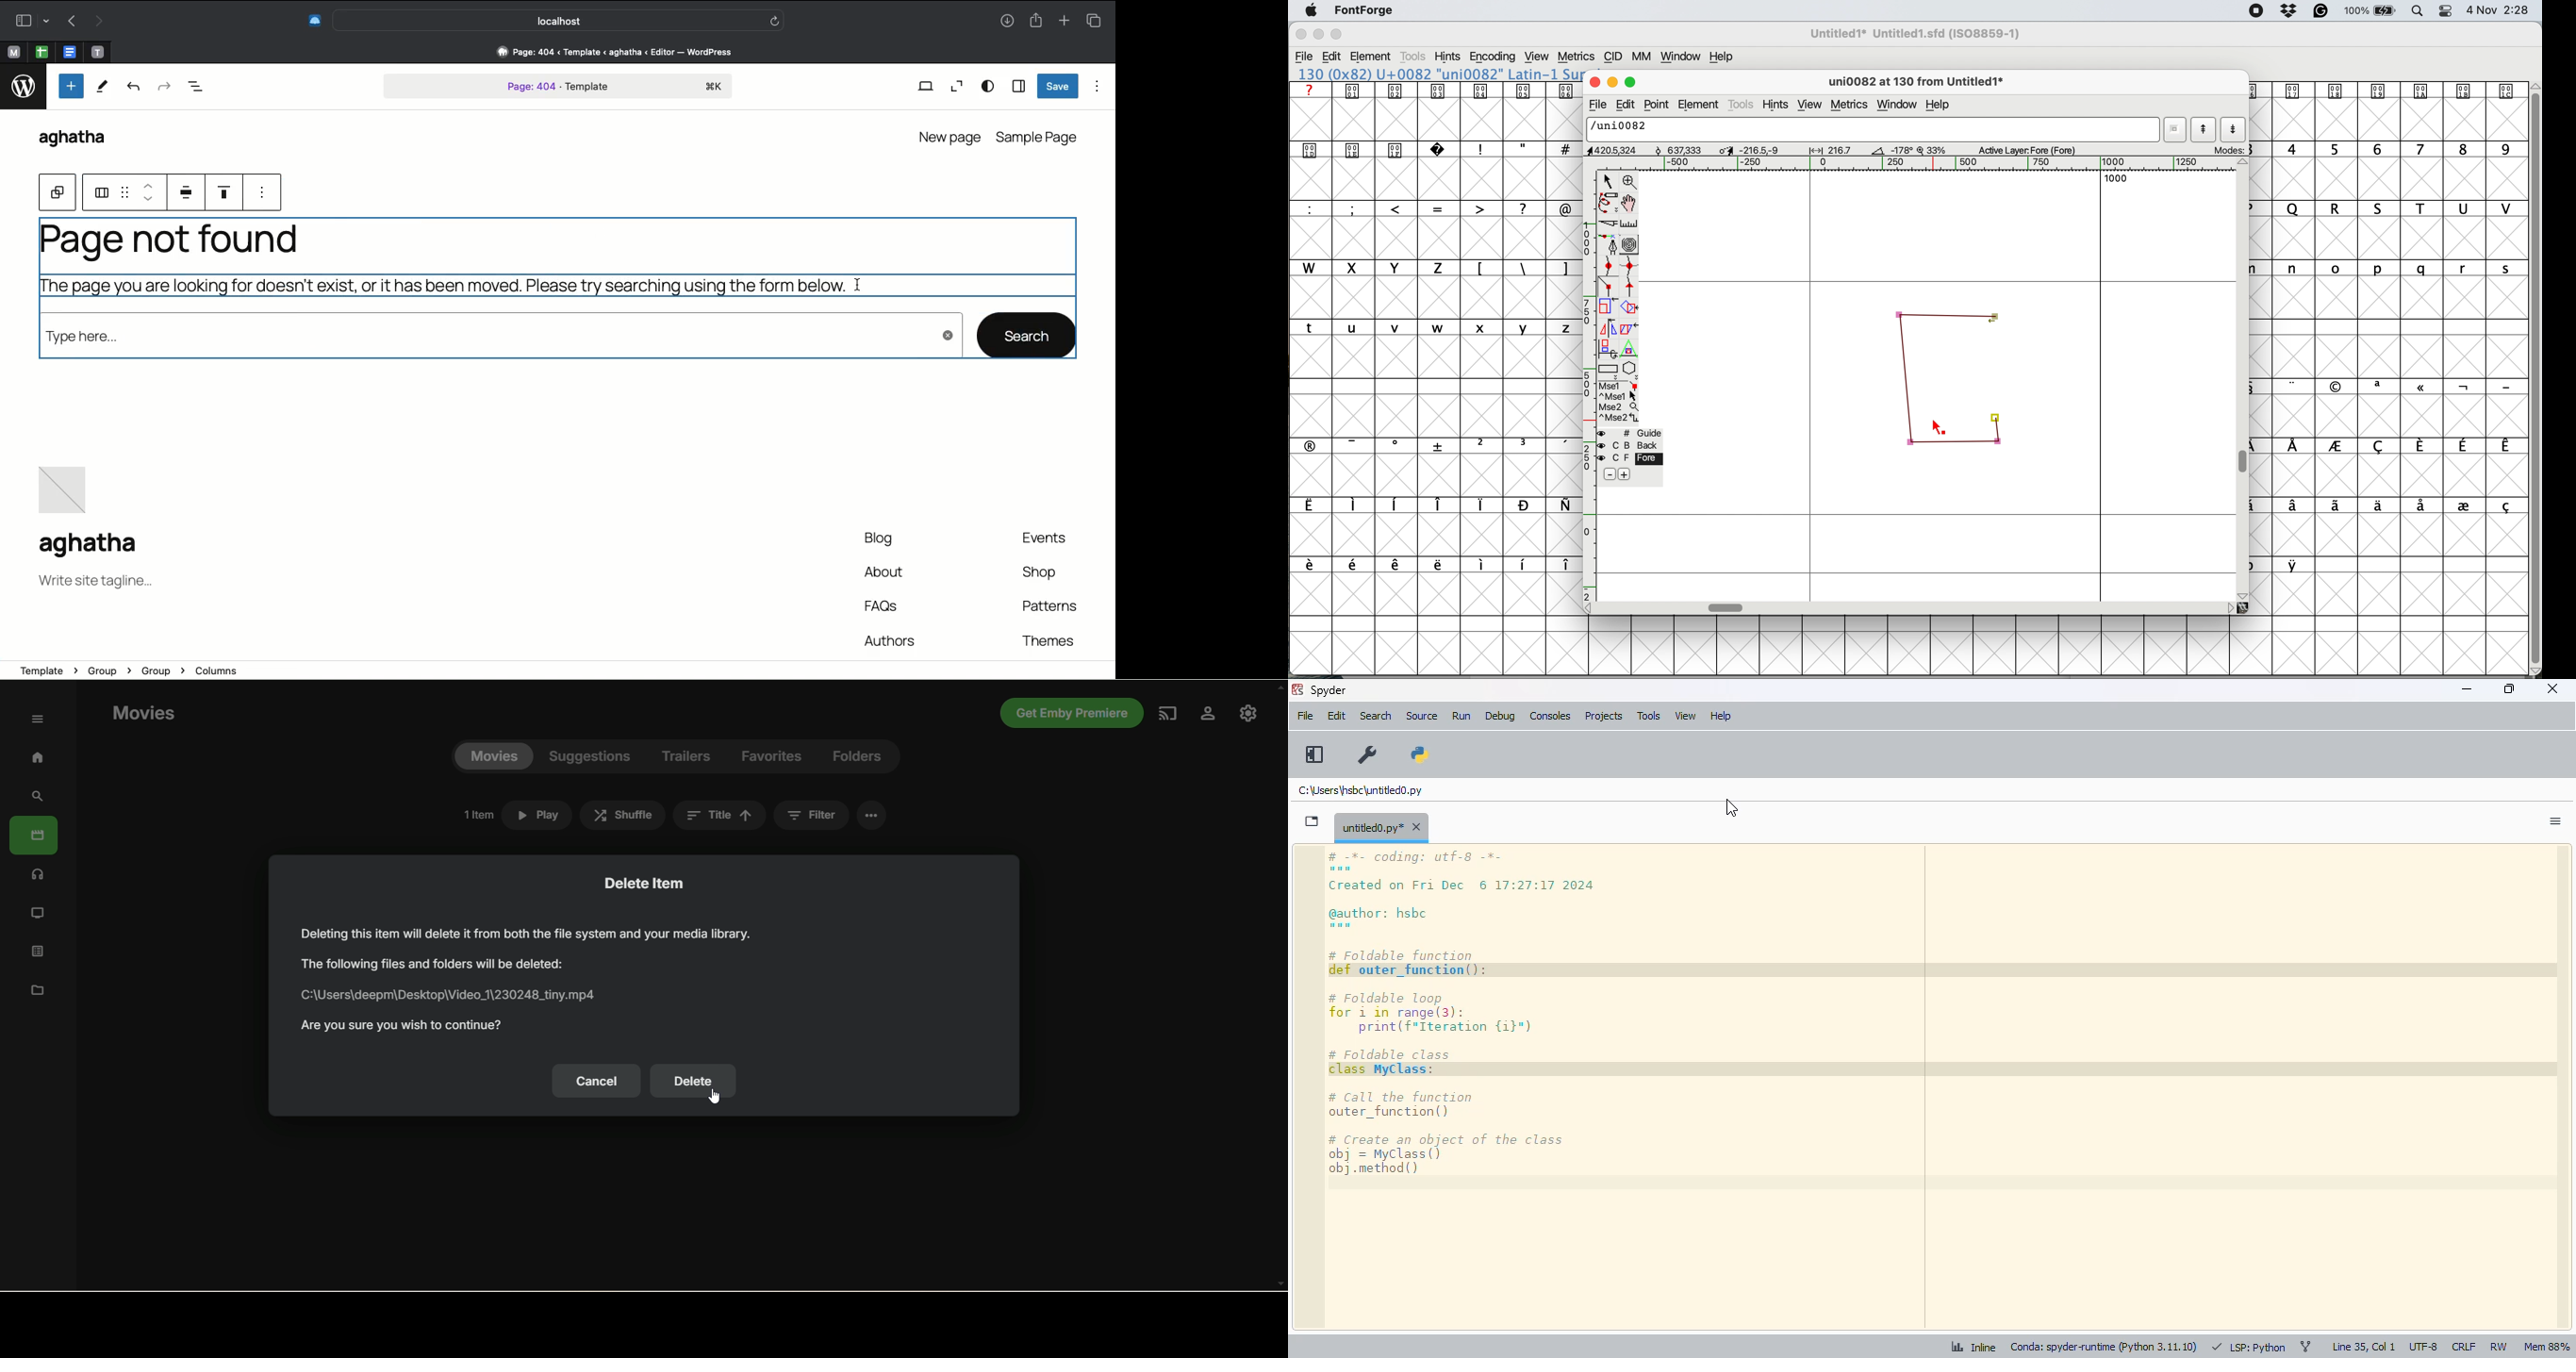 The height and width of the screenshot is (1372, 2576). Describe the element at coordinates (2174, 130) in the screenshot. I see `current word list` at that location.